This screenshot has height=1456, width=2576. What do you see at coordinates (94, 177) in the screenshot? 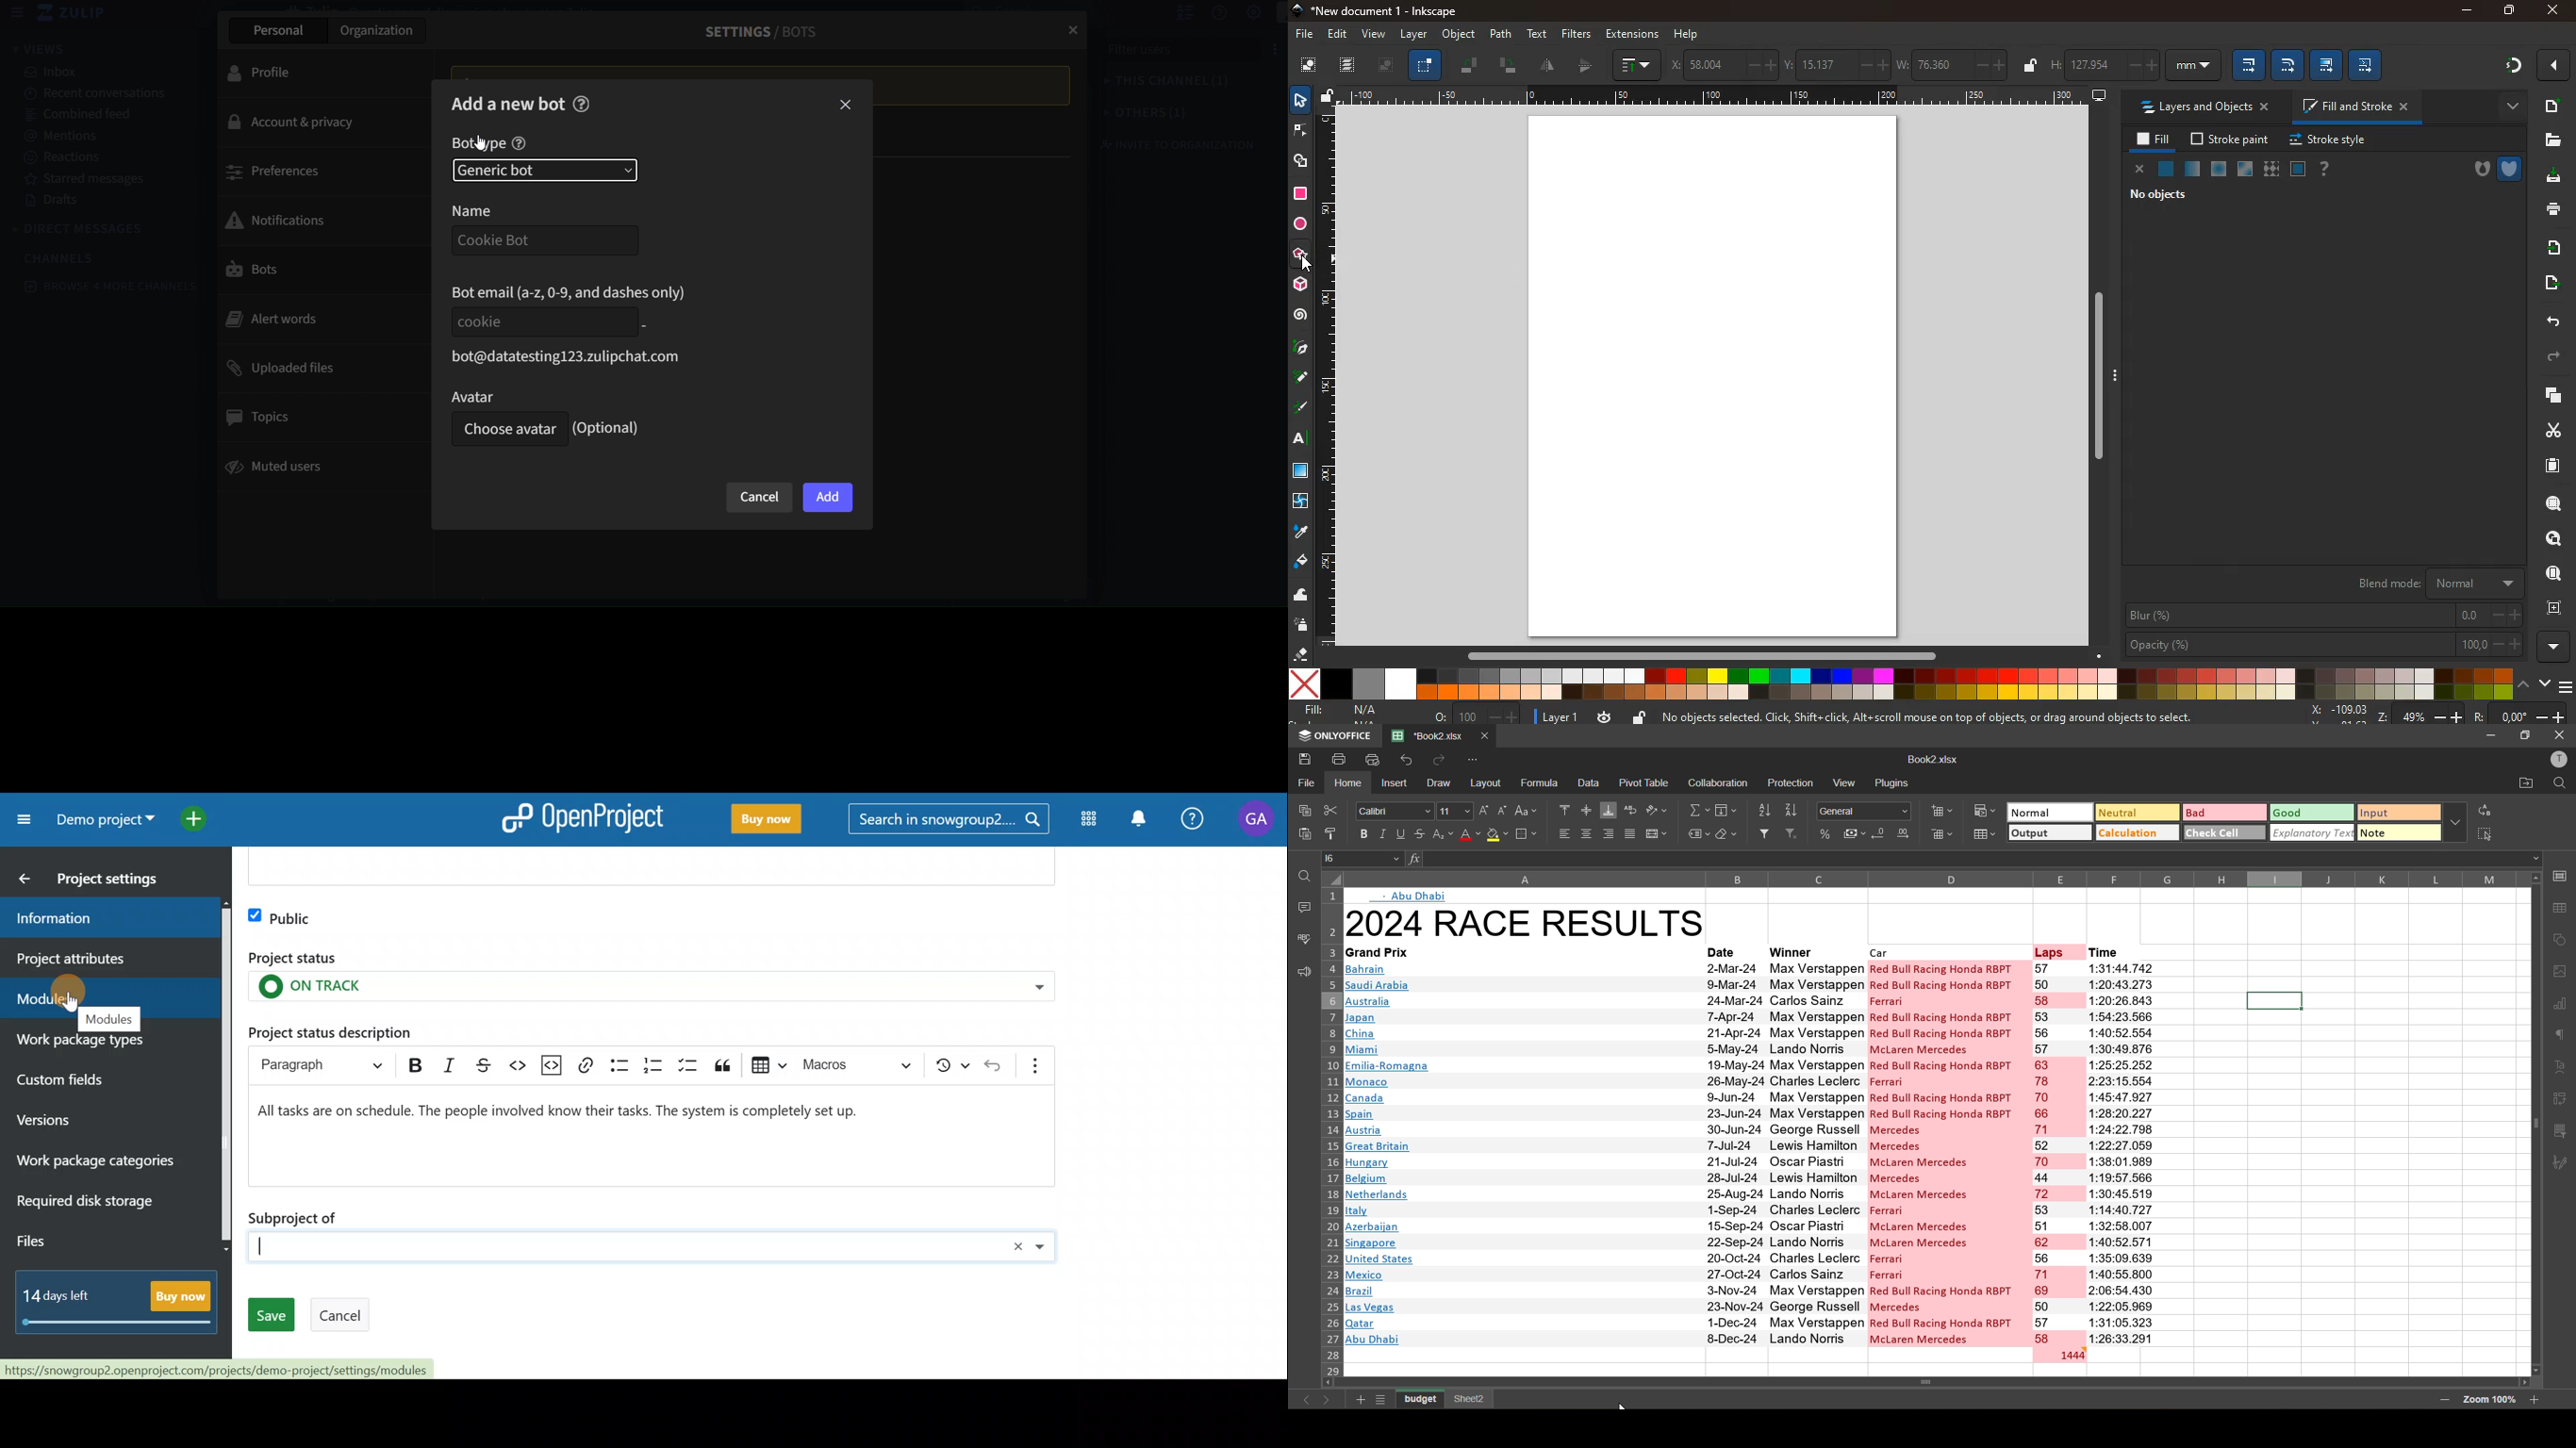
I see `starred messages` at bounding box center [94, 177].